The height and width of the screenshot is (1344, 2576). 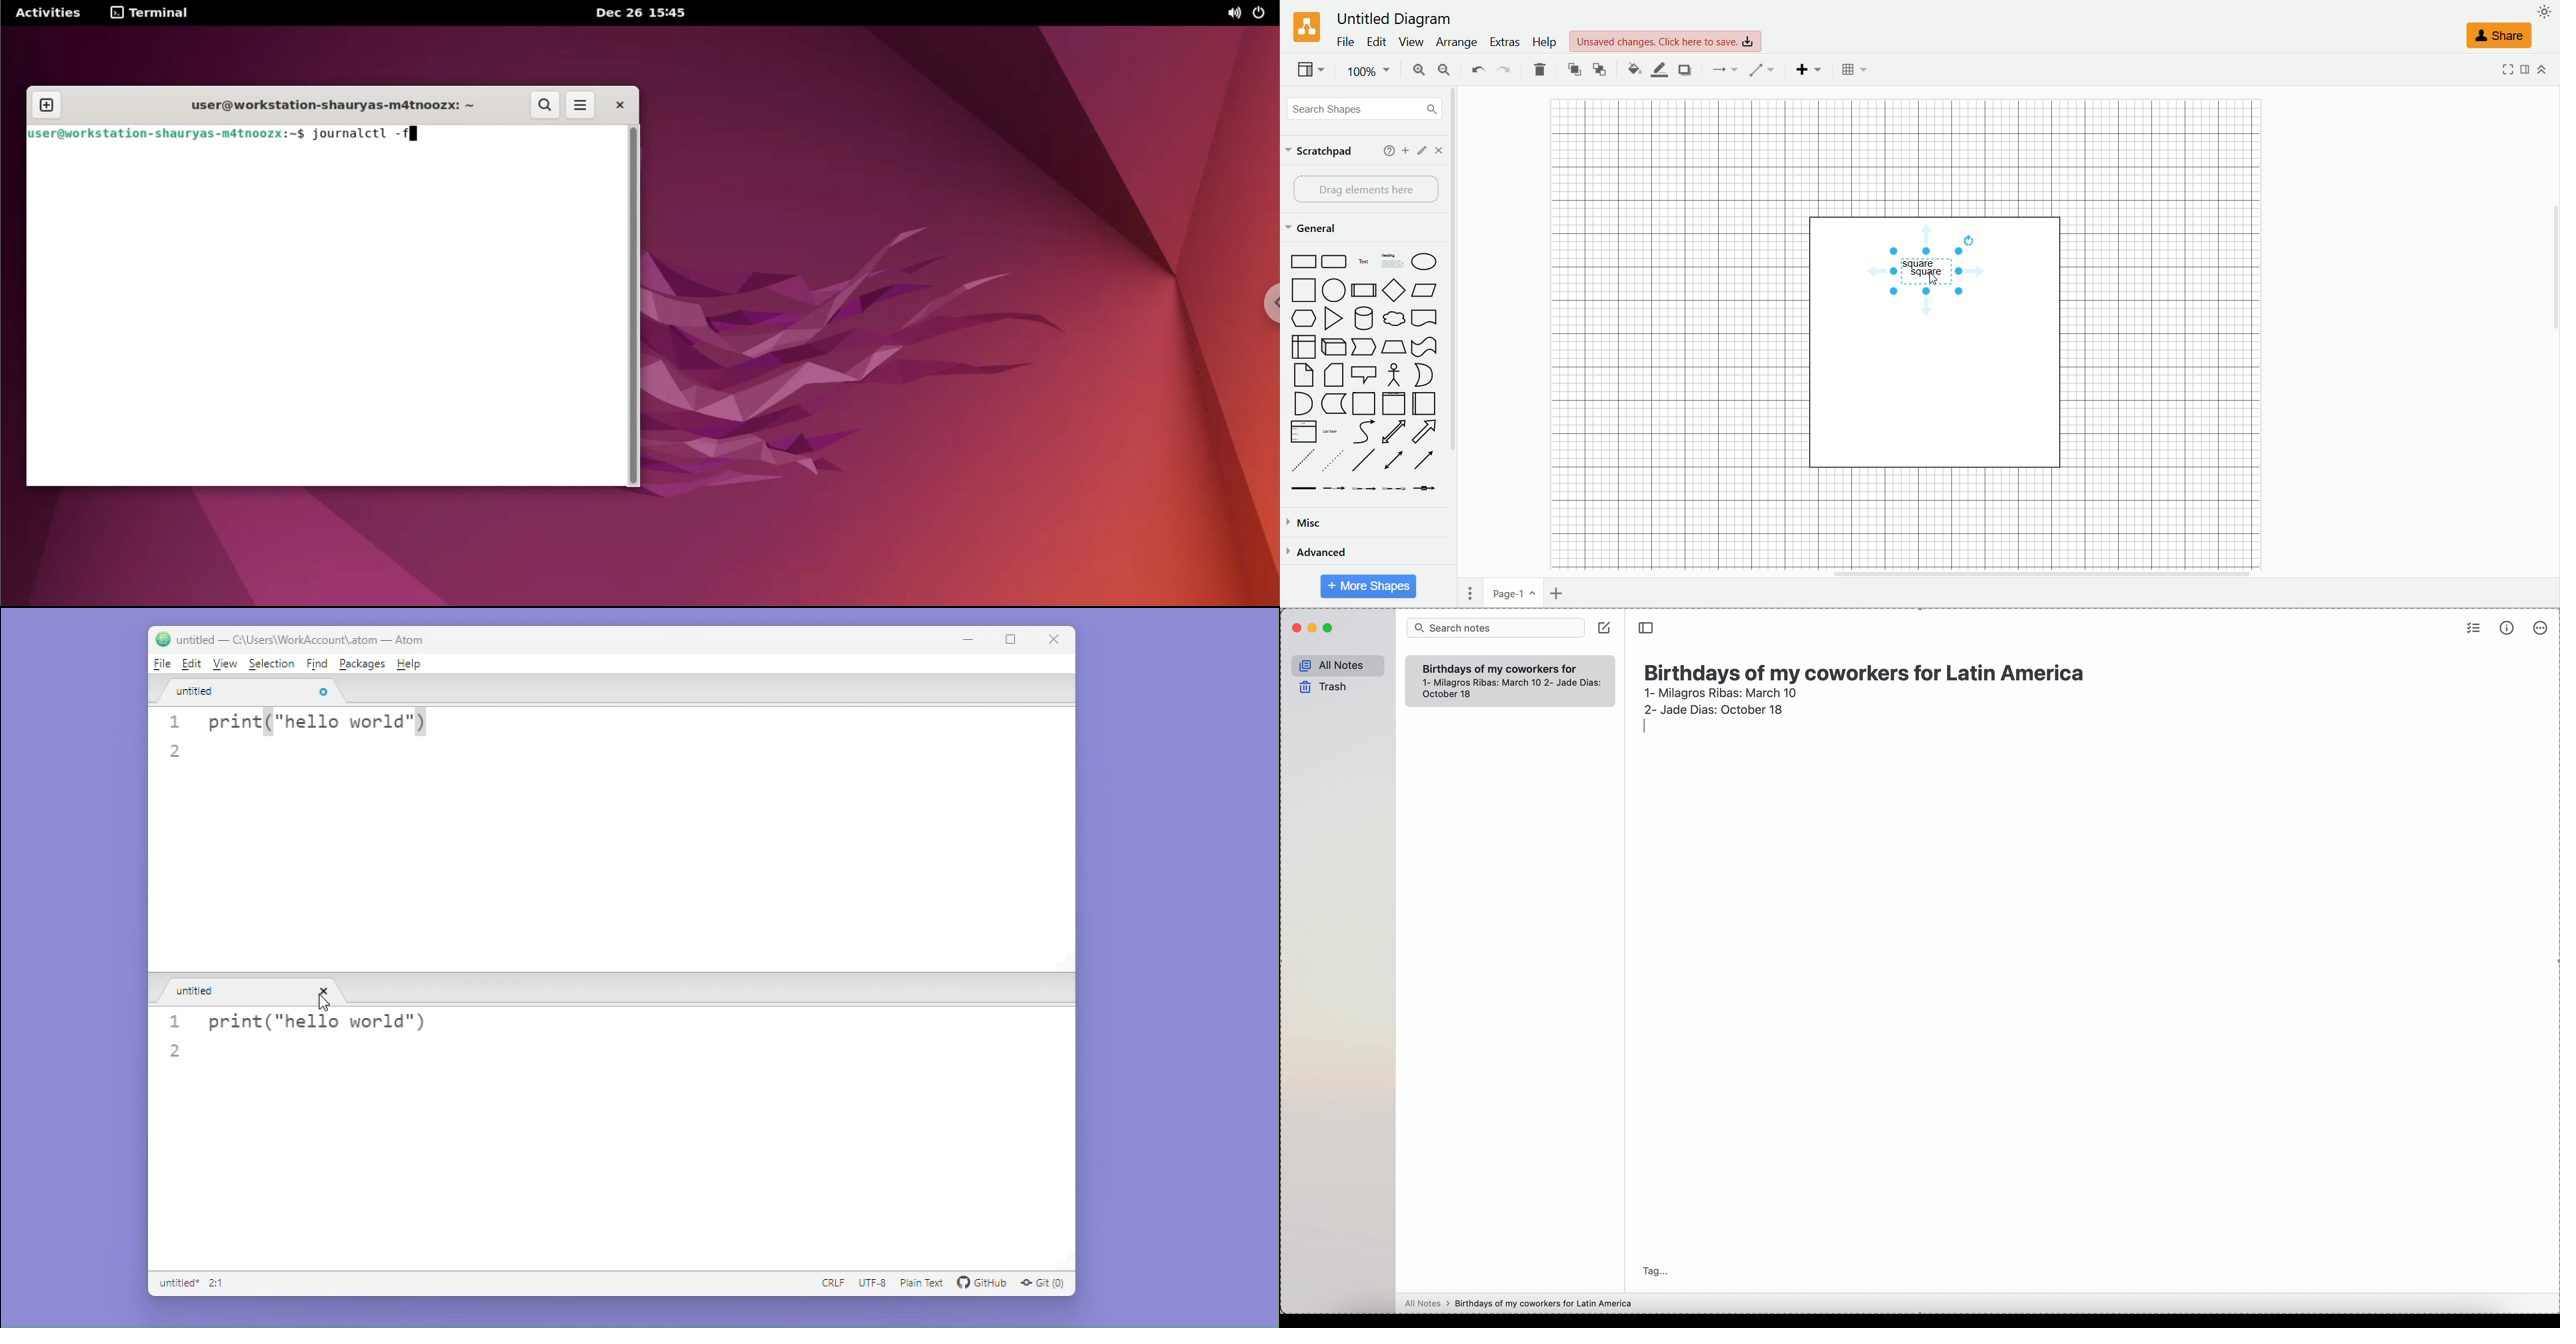 I want to click on text box copied and pasted, so click(x=1934, y=280).